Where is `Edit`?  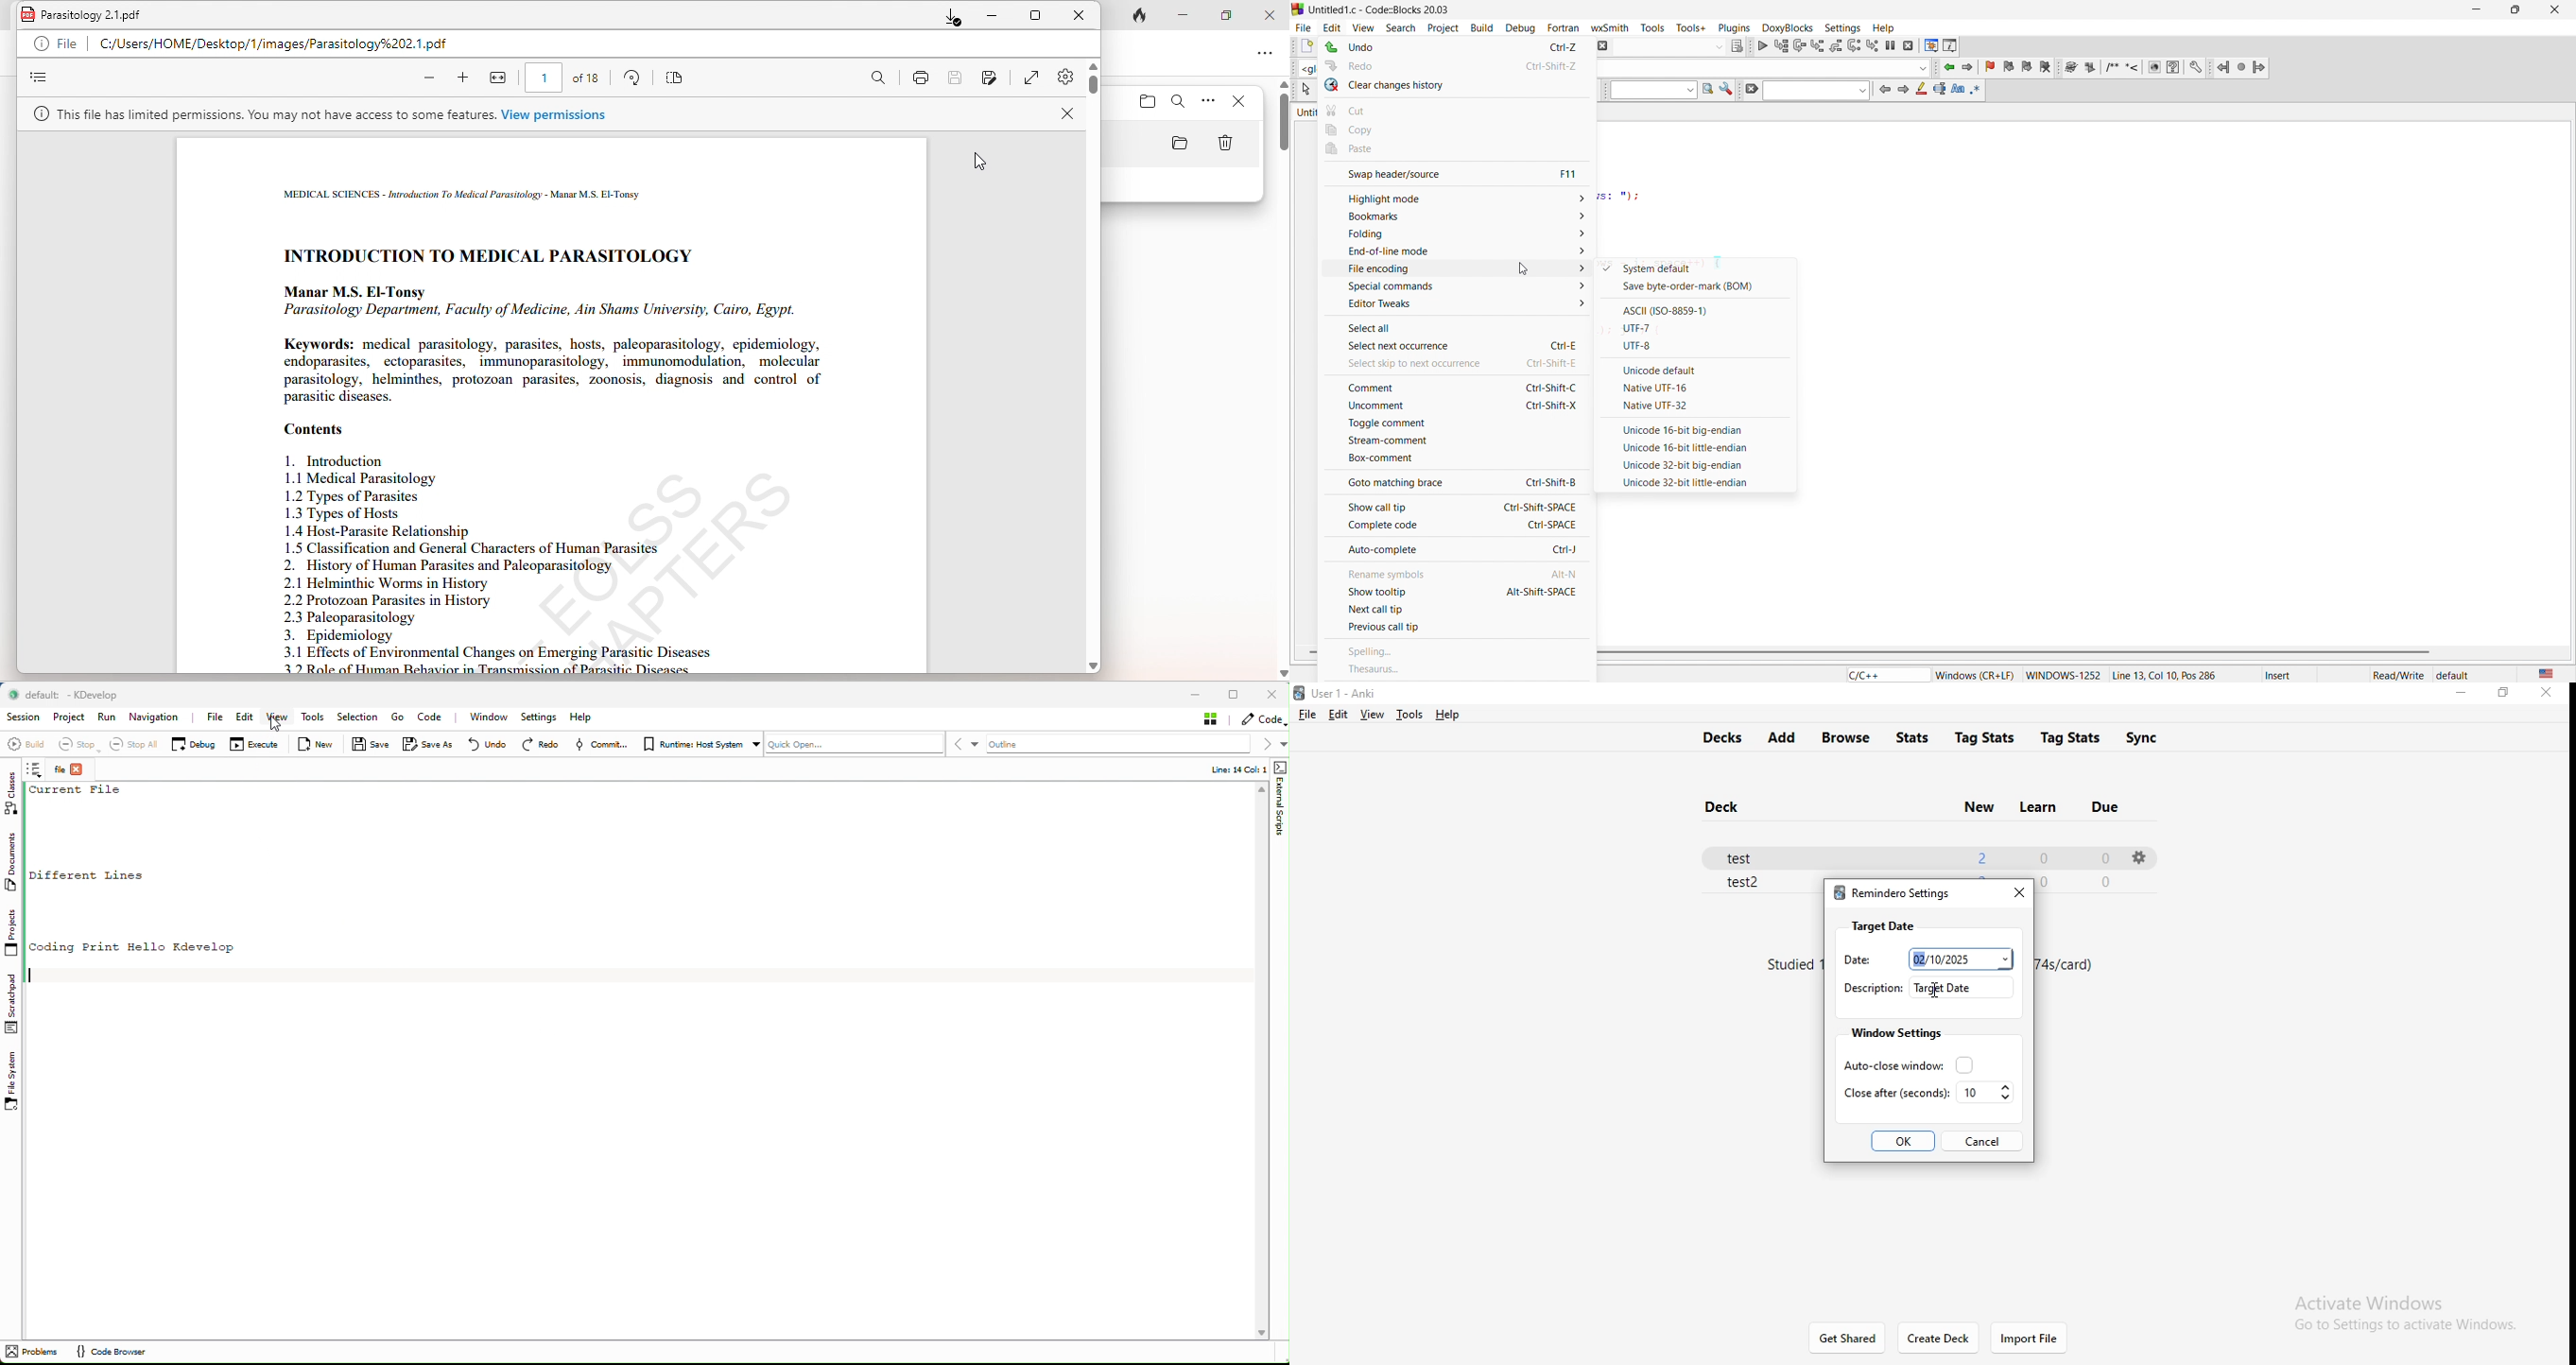
Edit is located at coordinates (244, 718).